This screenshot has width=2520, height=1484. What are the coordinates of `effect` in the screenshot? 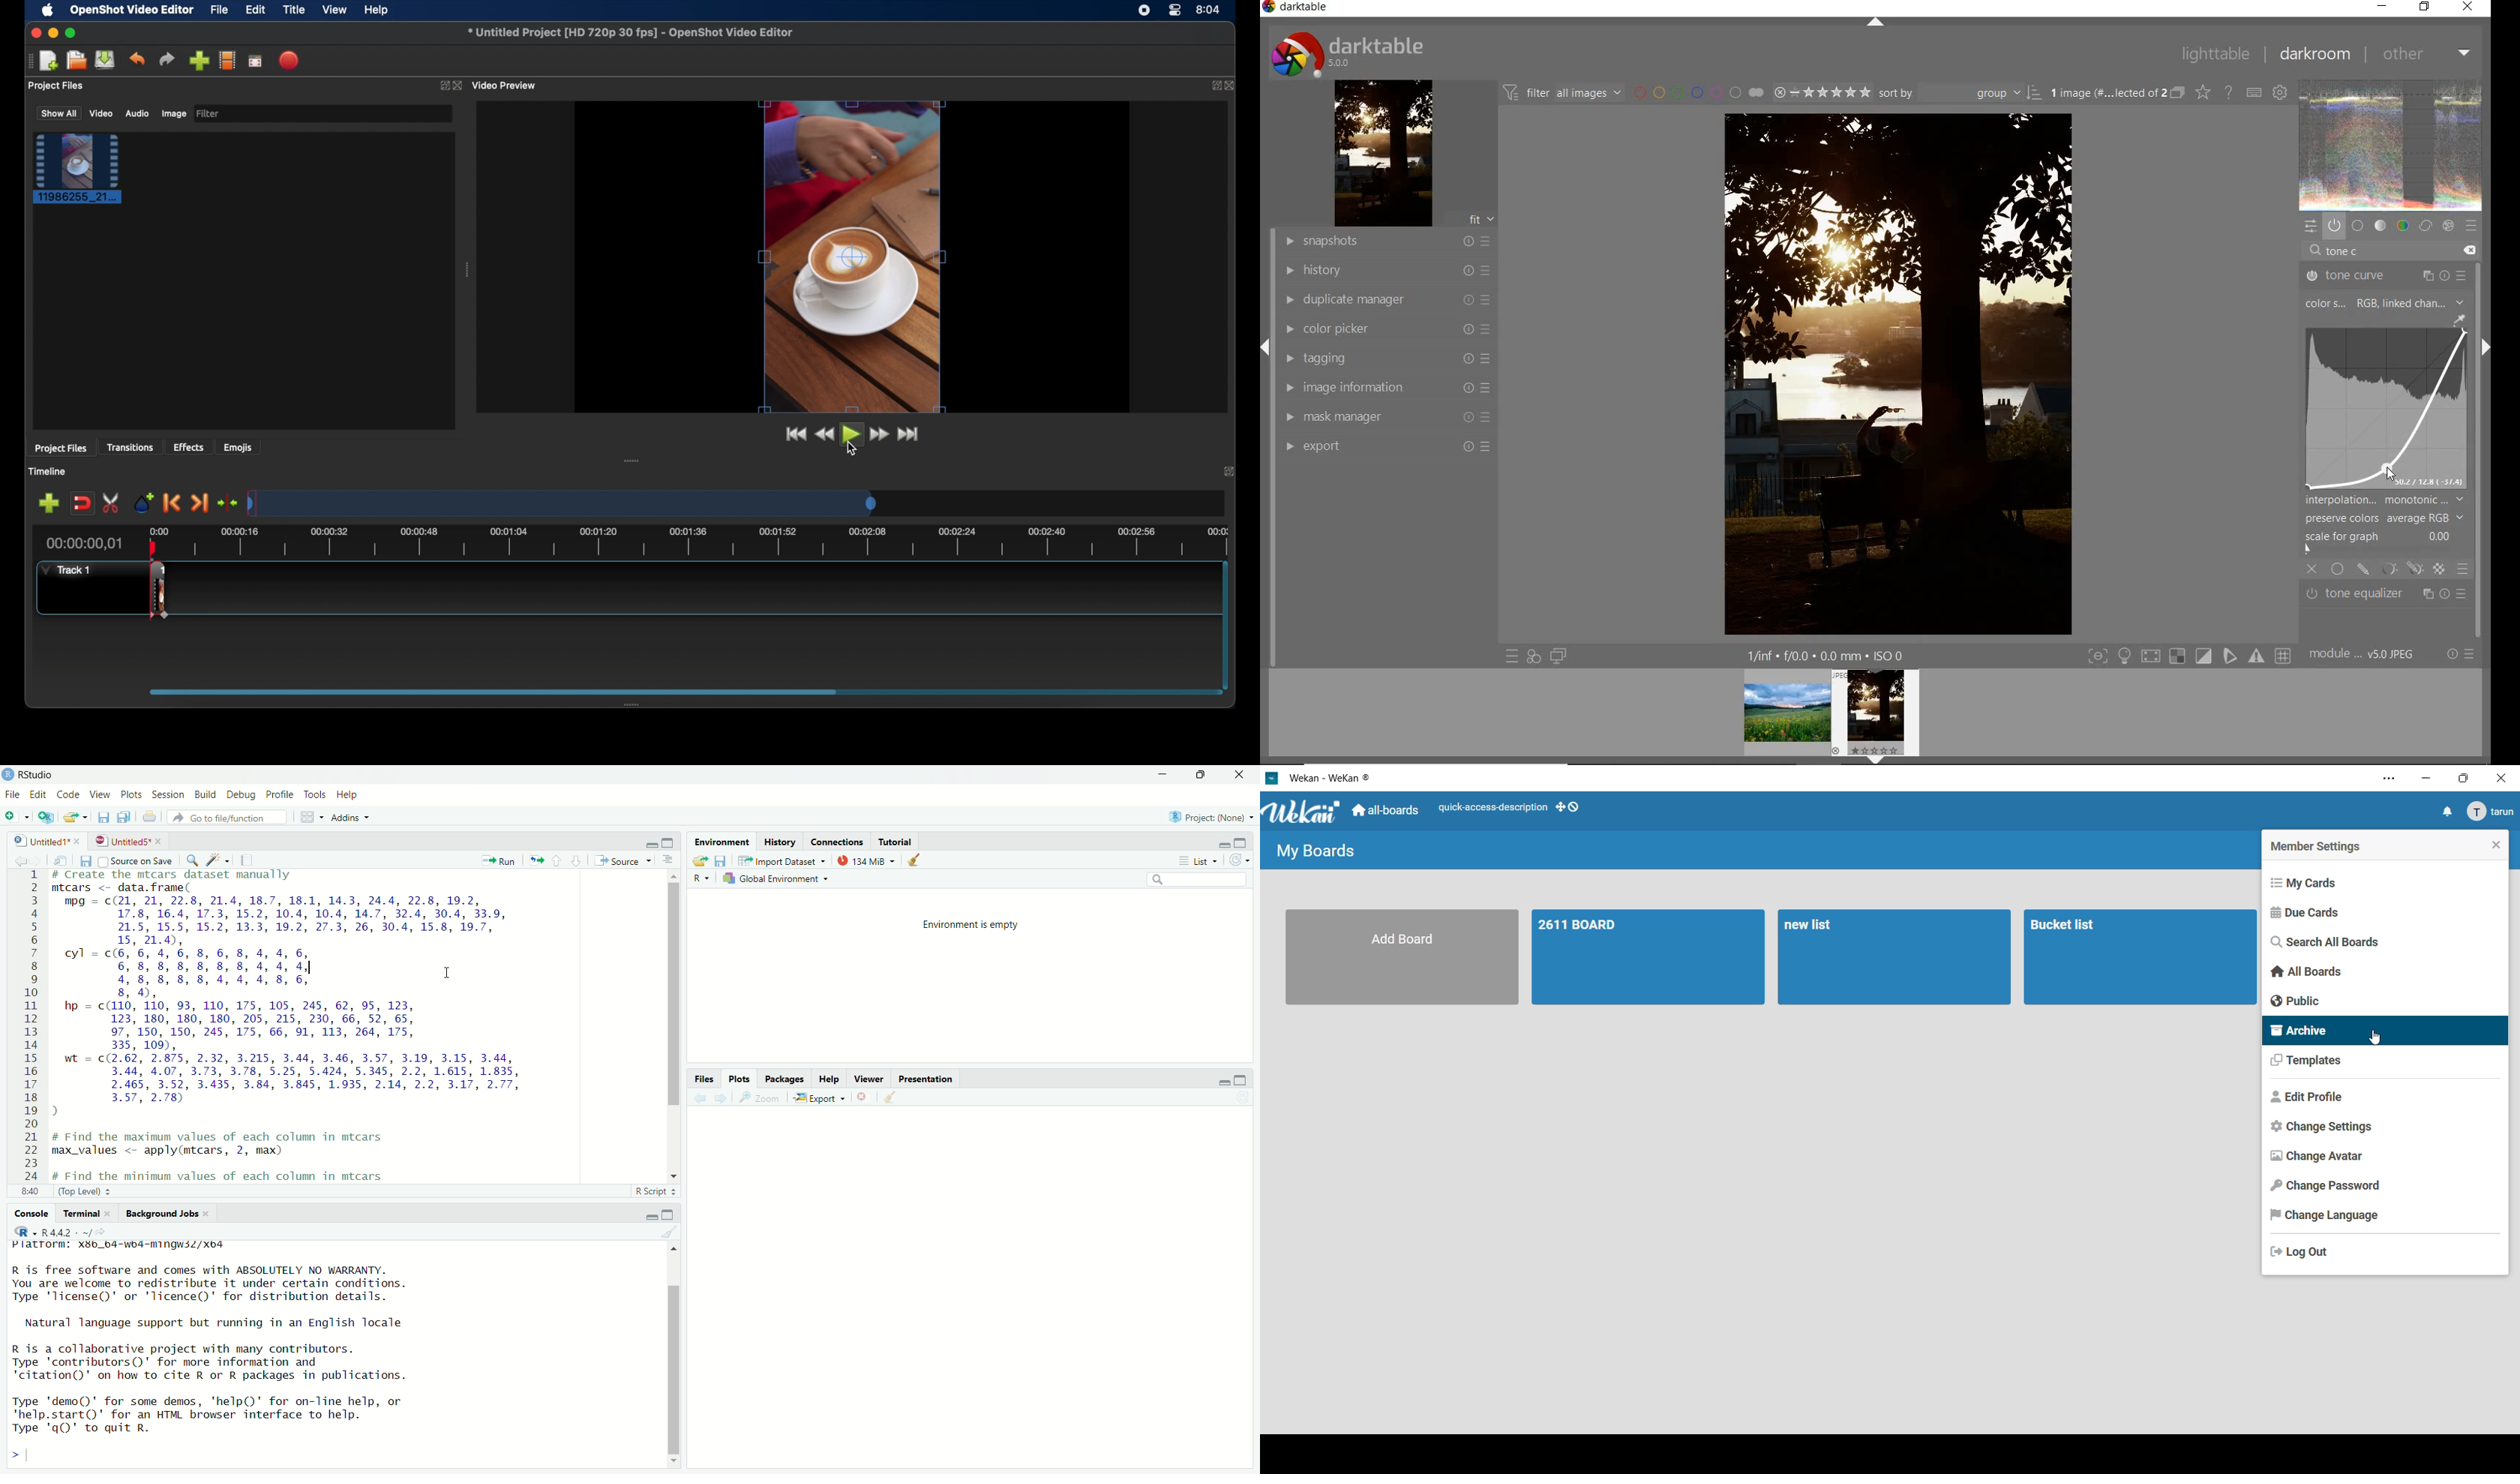 It's located at (2448, 226).